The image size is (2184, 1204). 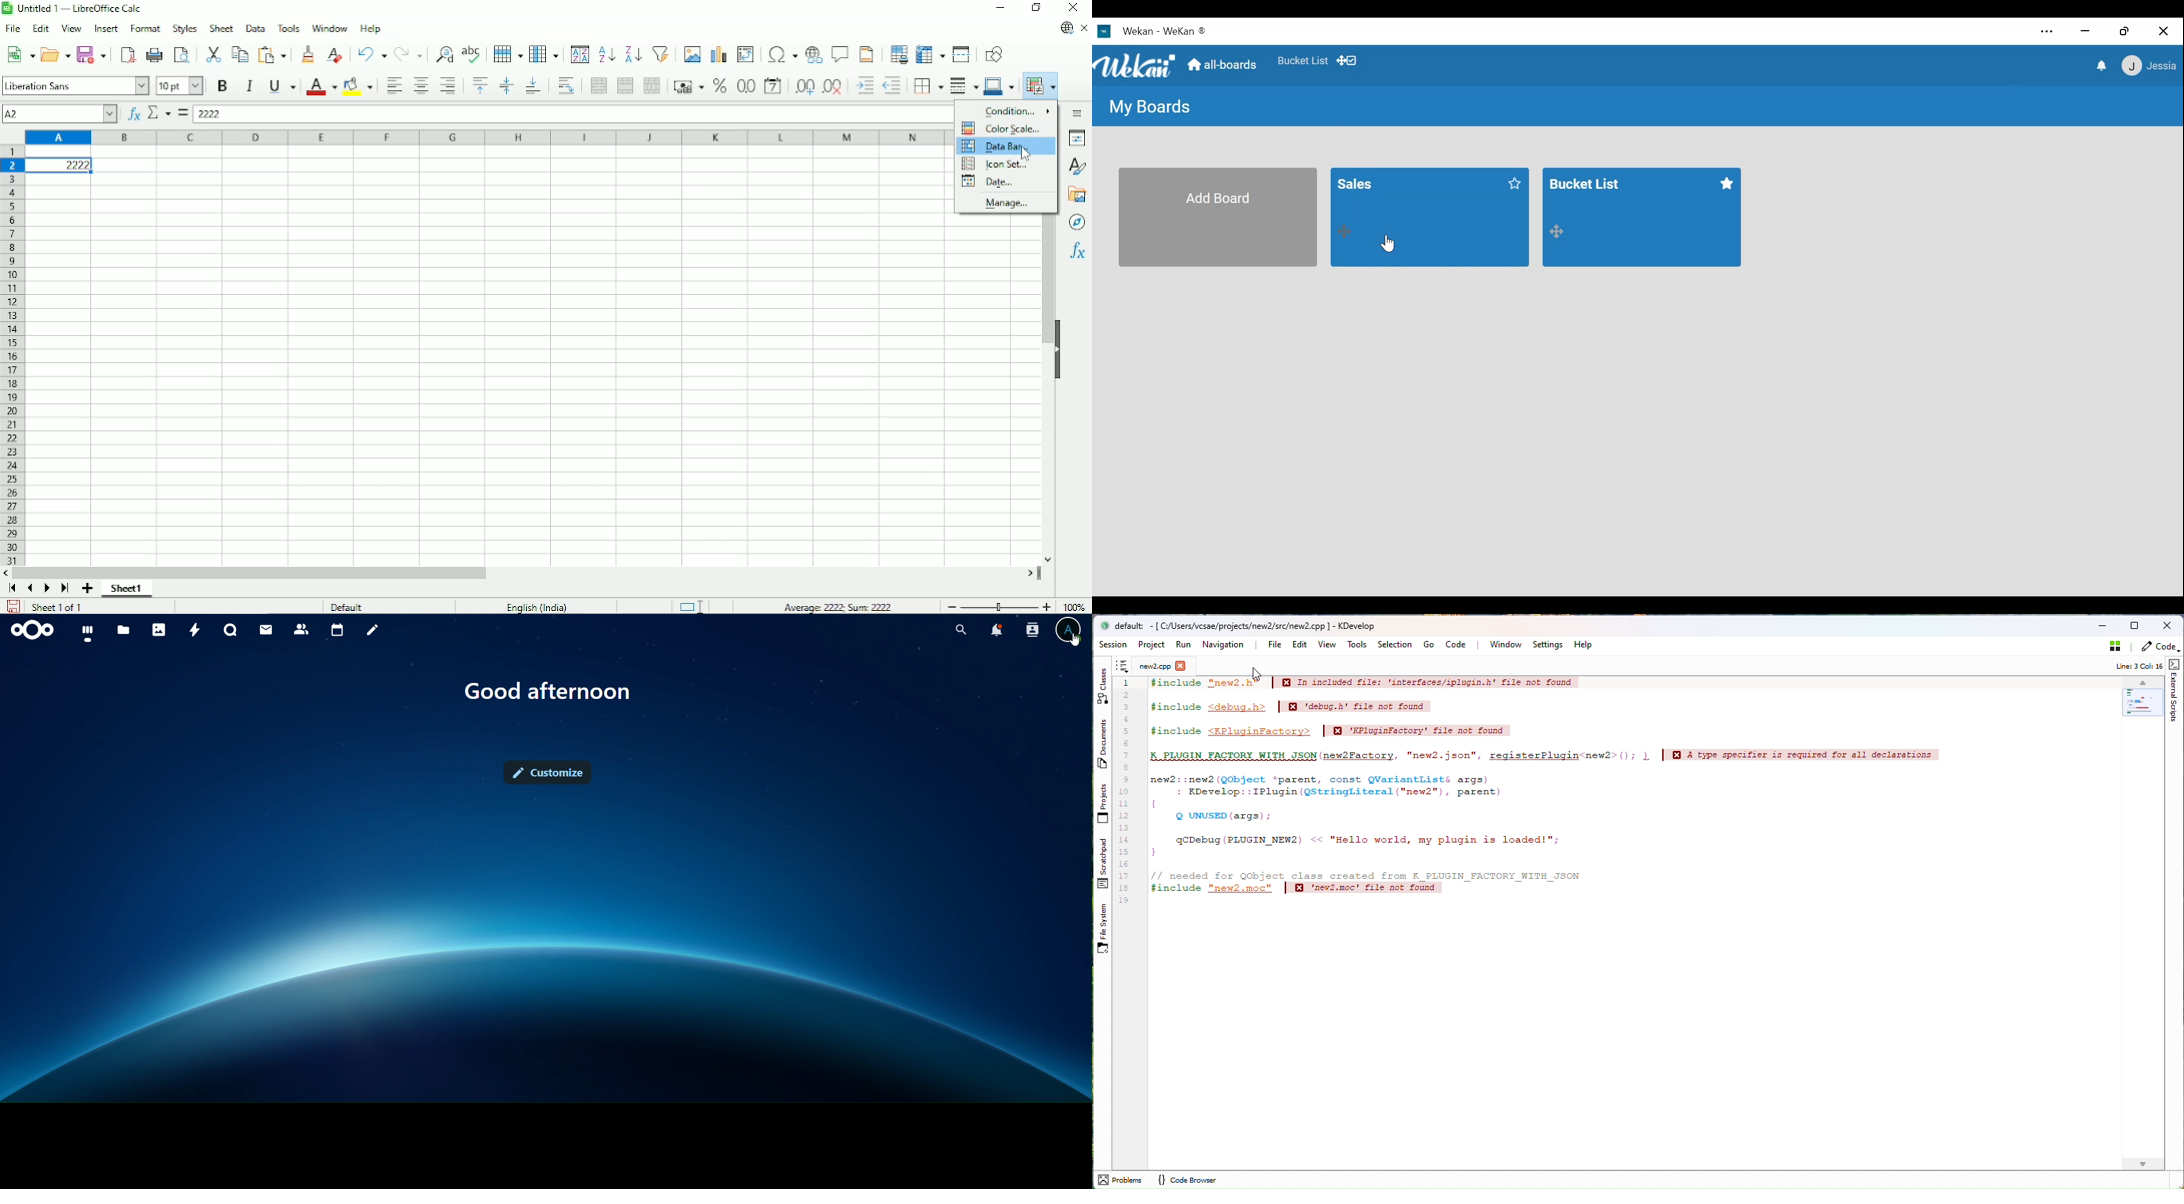 What do you see at coordinates (159, 112) in the screenshot?
I see `Select function` at bounding box center [159, 112].